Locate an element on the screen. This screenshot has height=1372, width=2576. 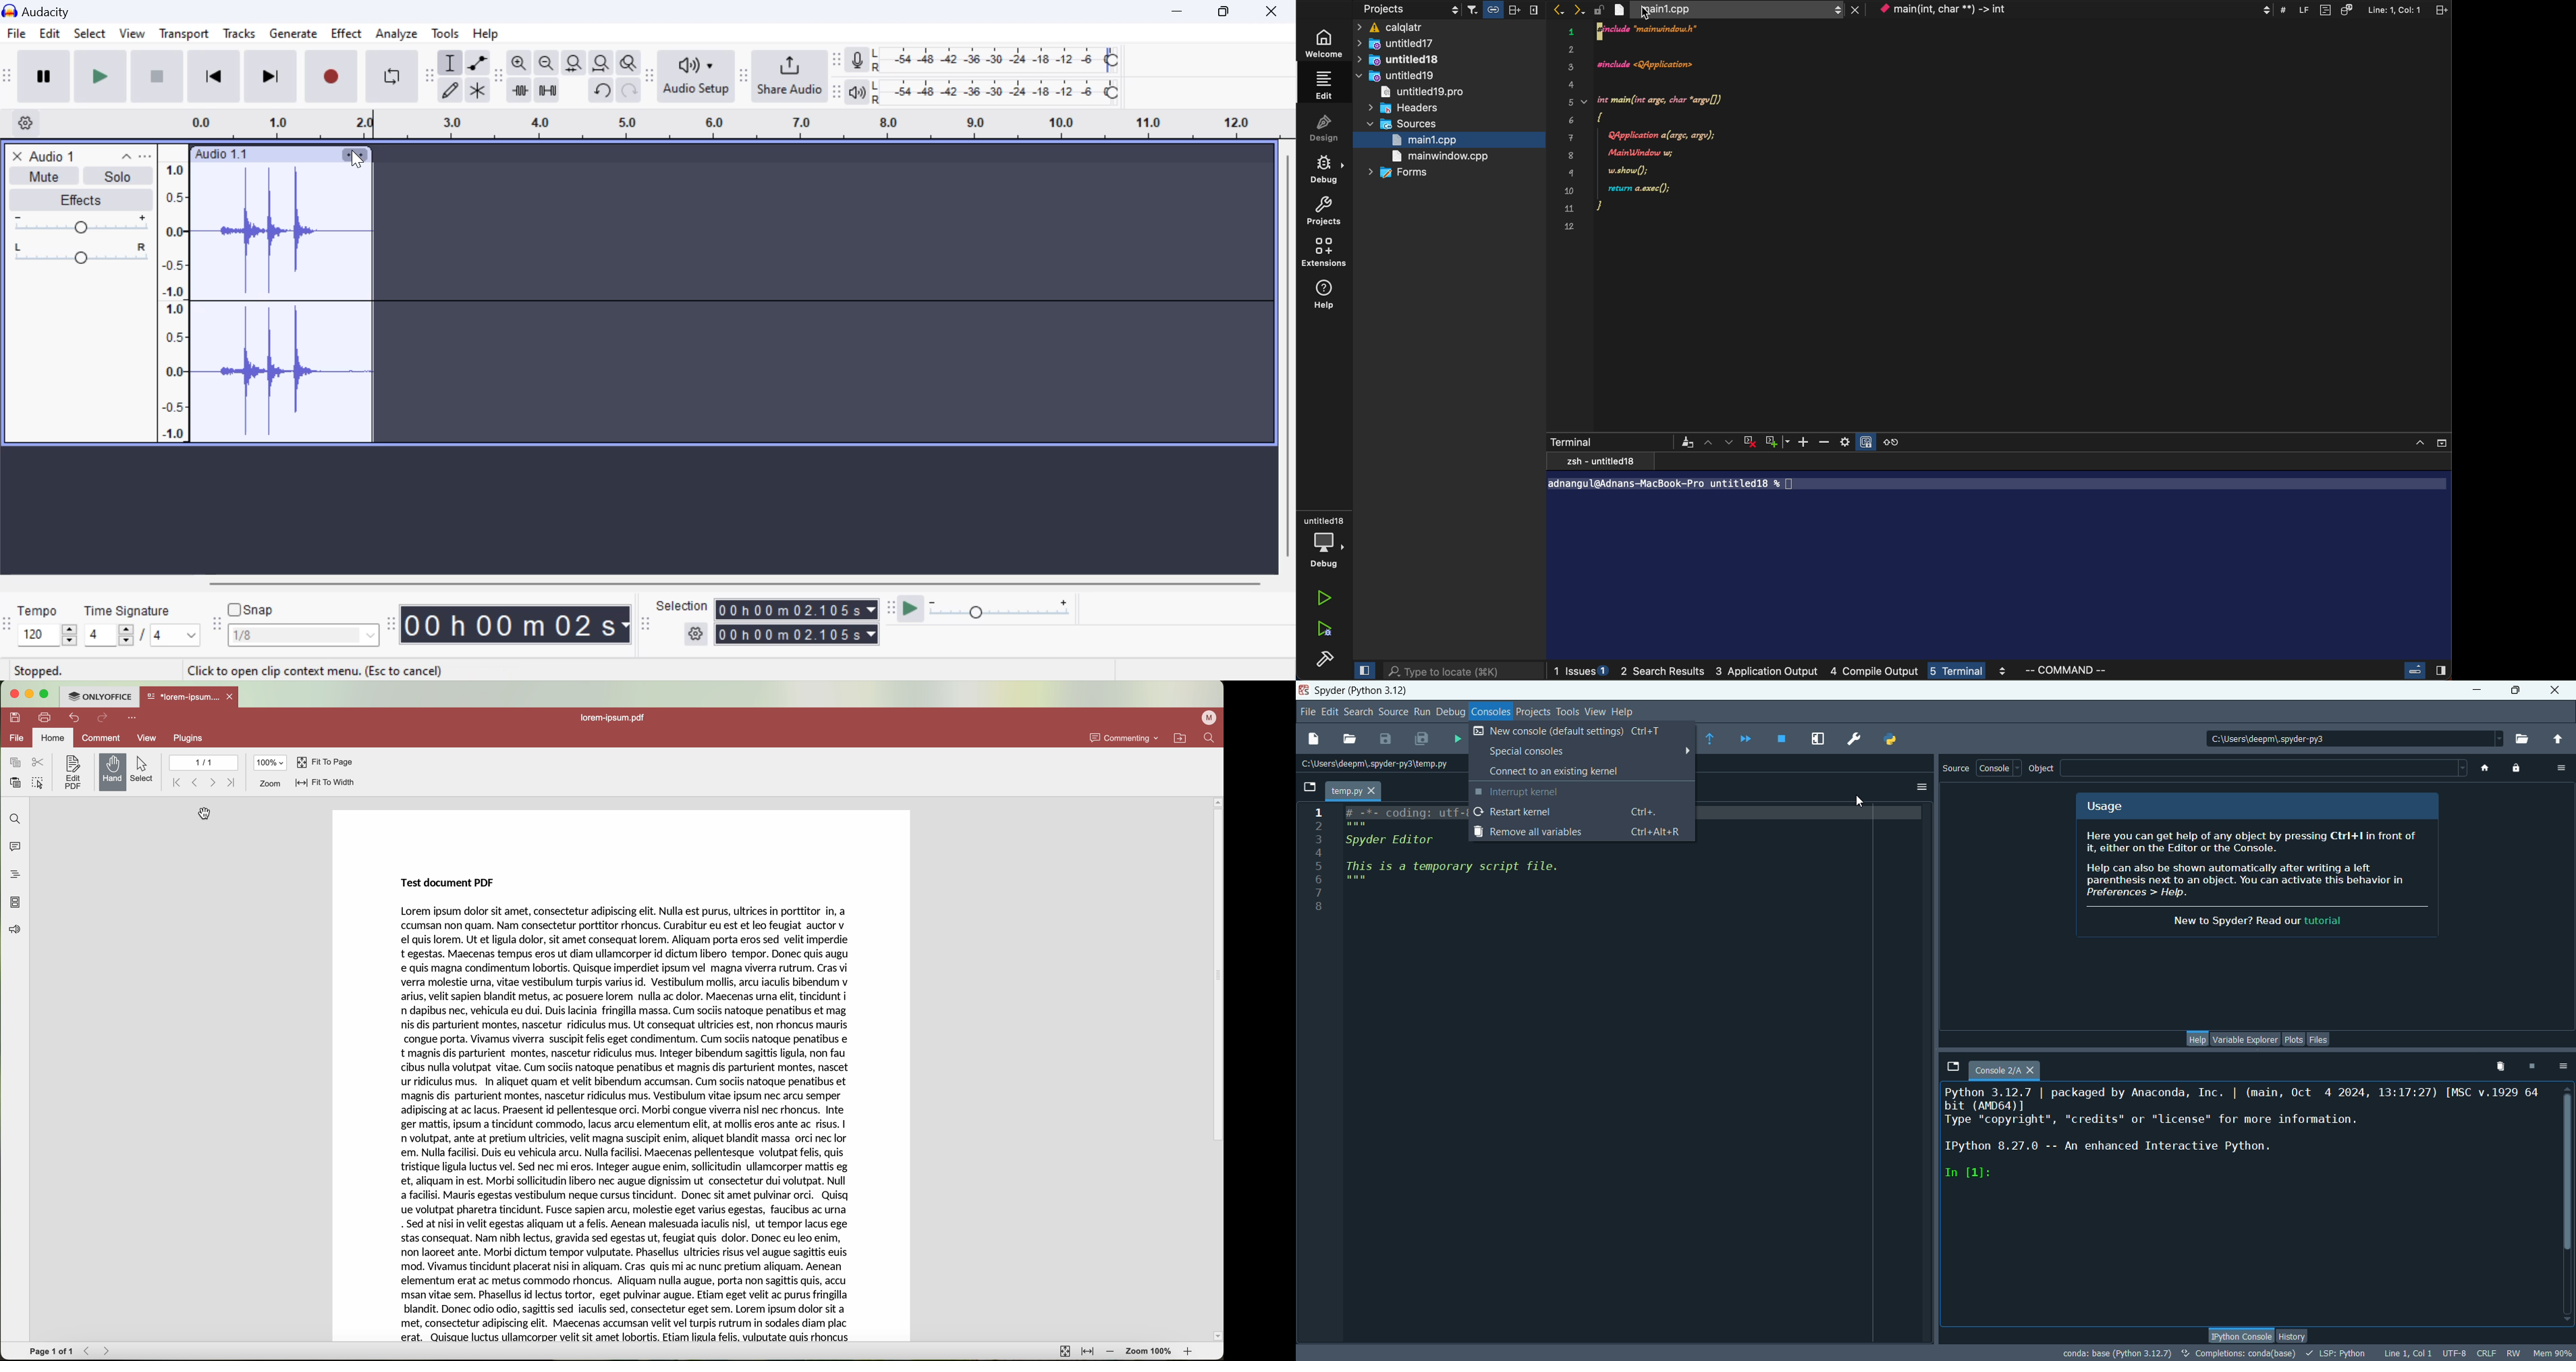
tools is located at coordinates (1567, 712).